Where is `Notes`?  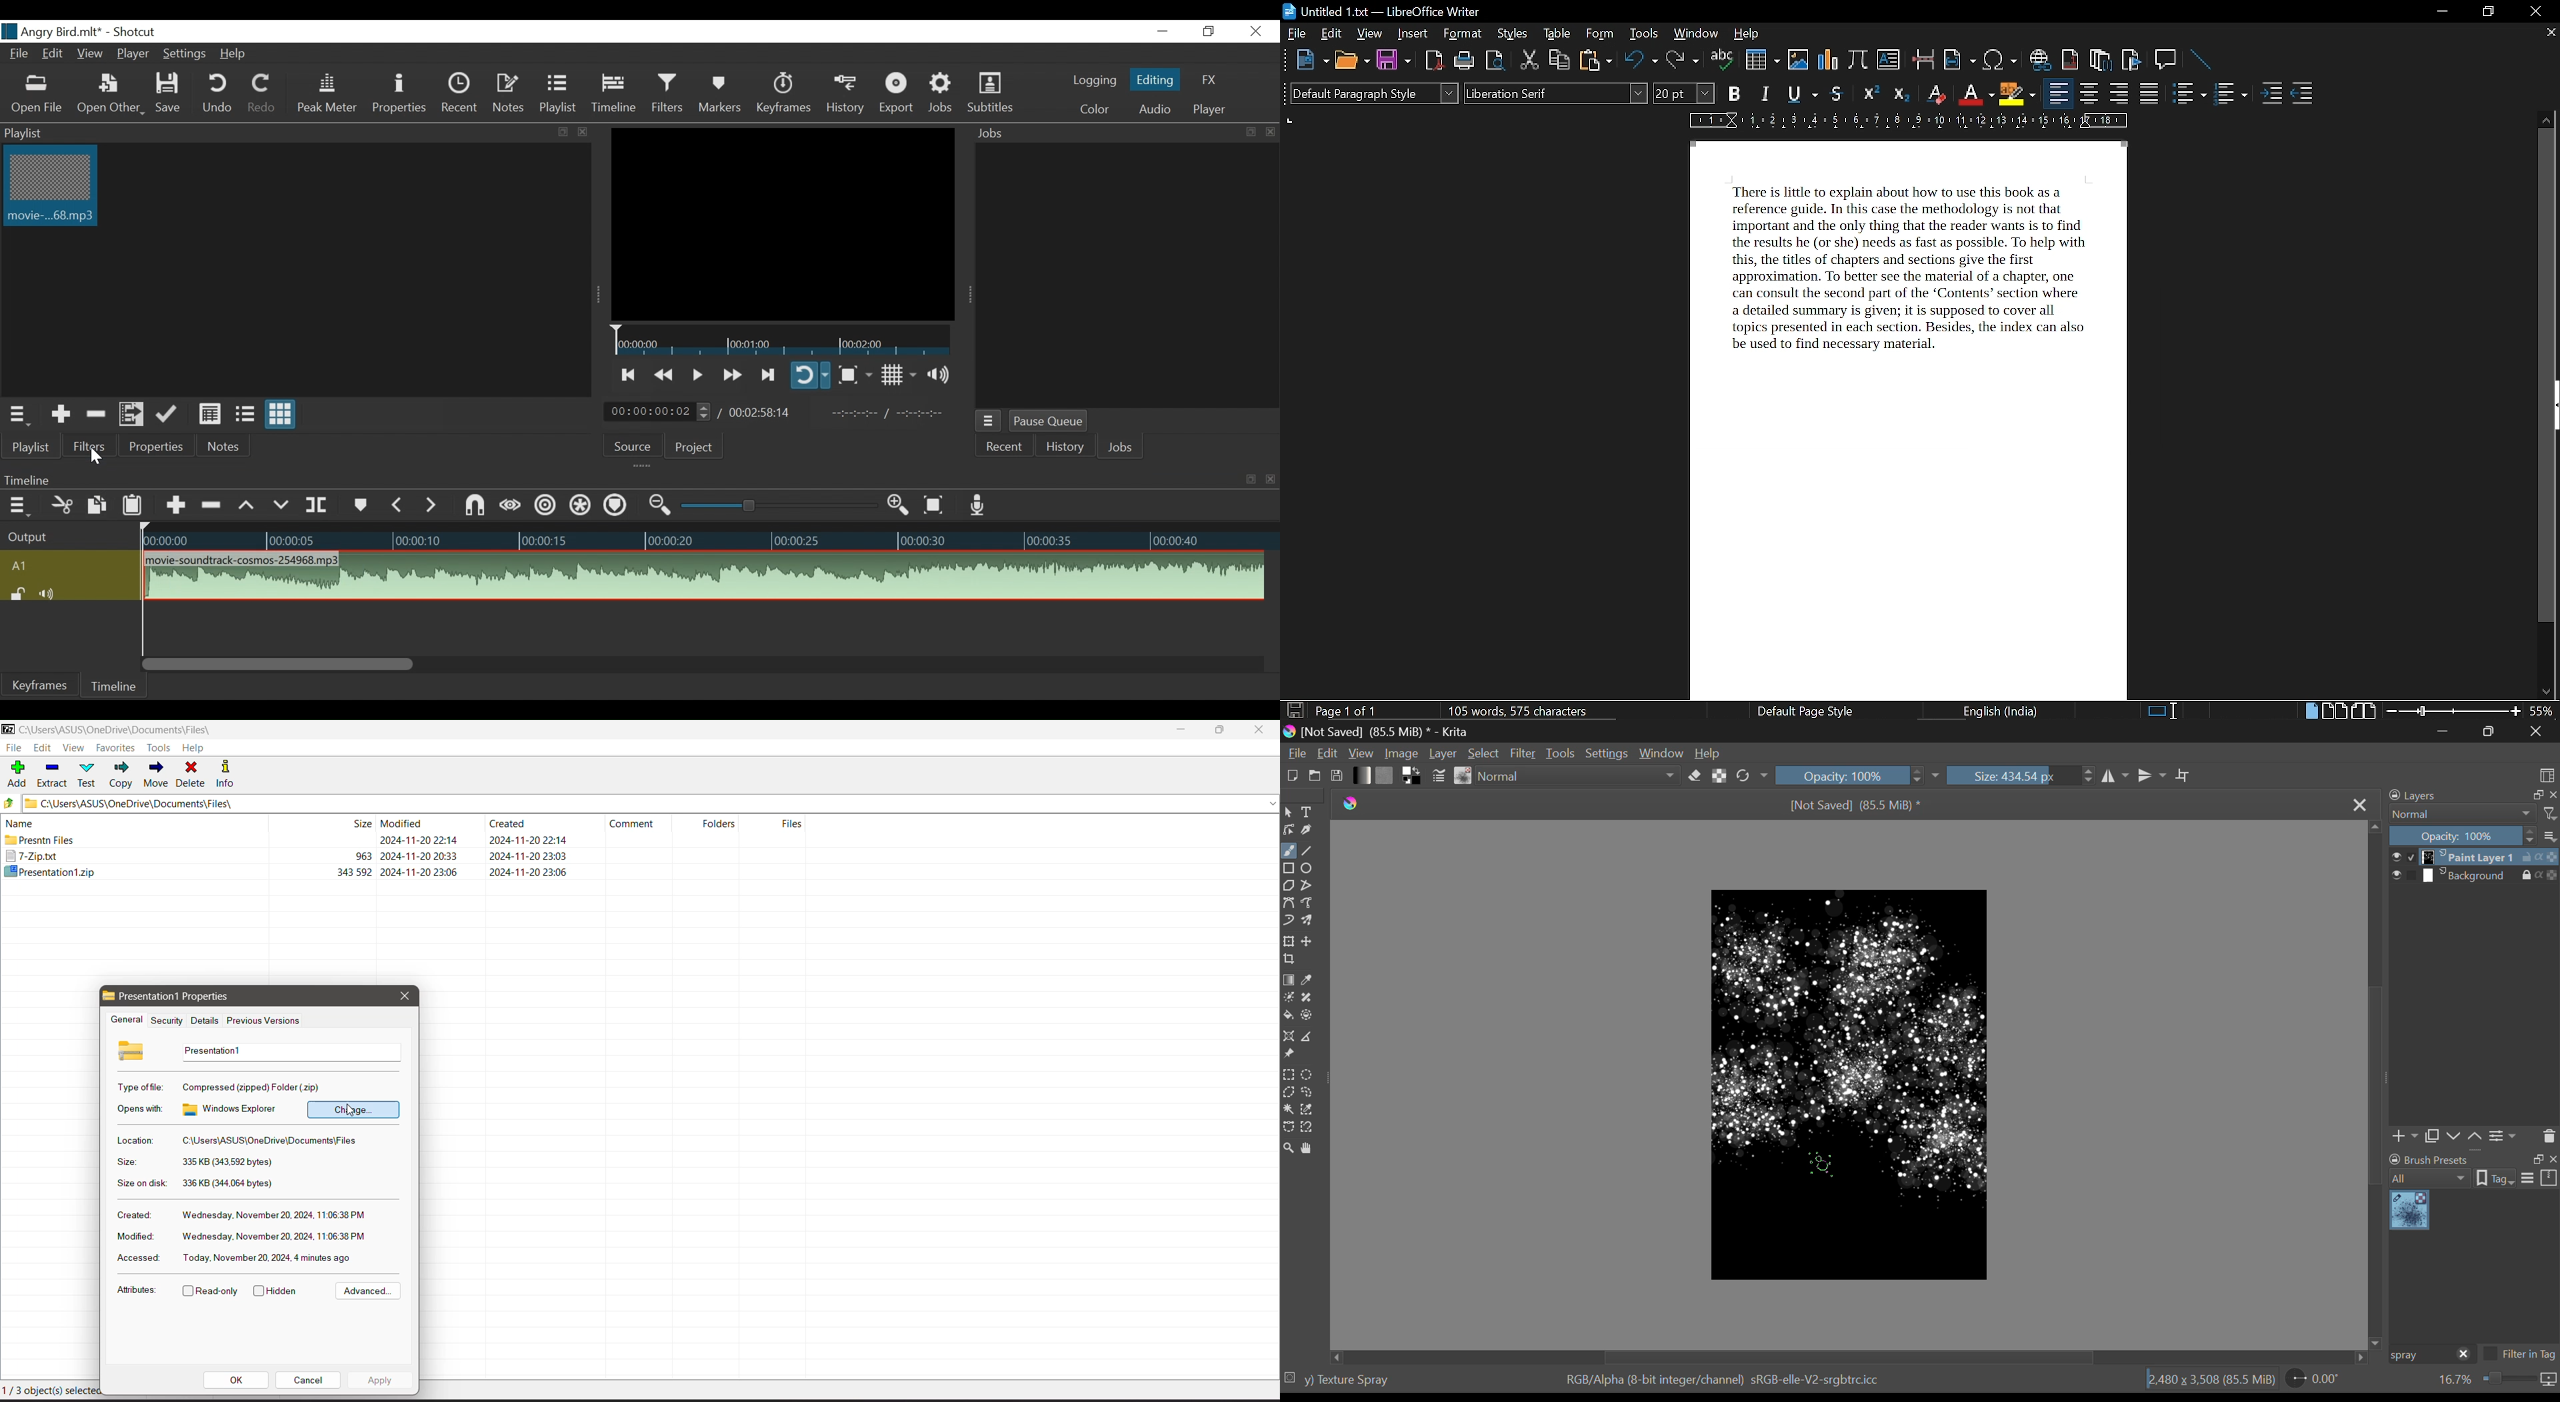 Notes is located at coordinates (226, 444).